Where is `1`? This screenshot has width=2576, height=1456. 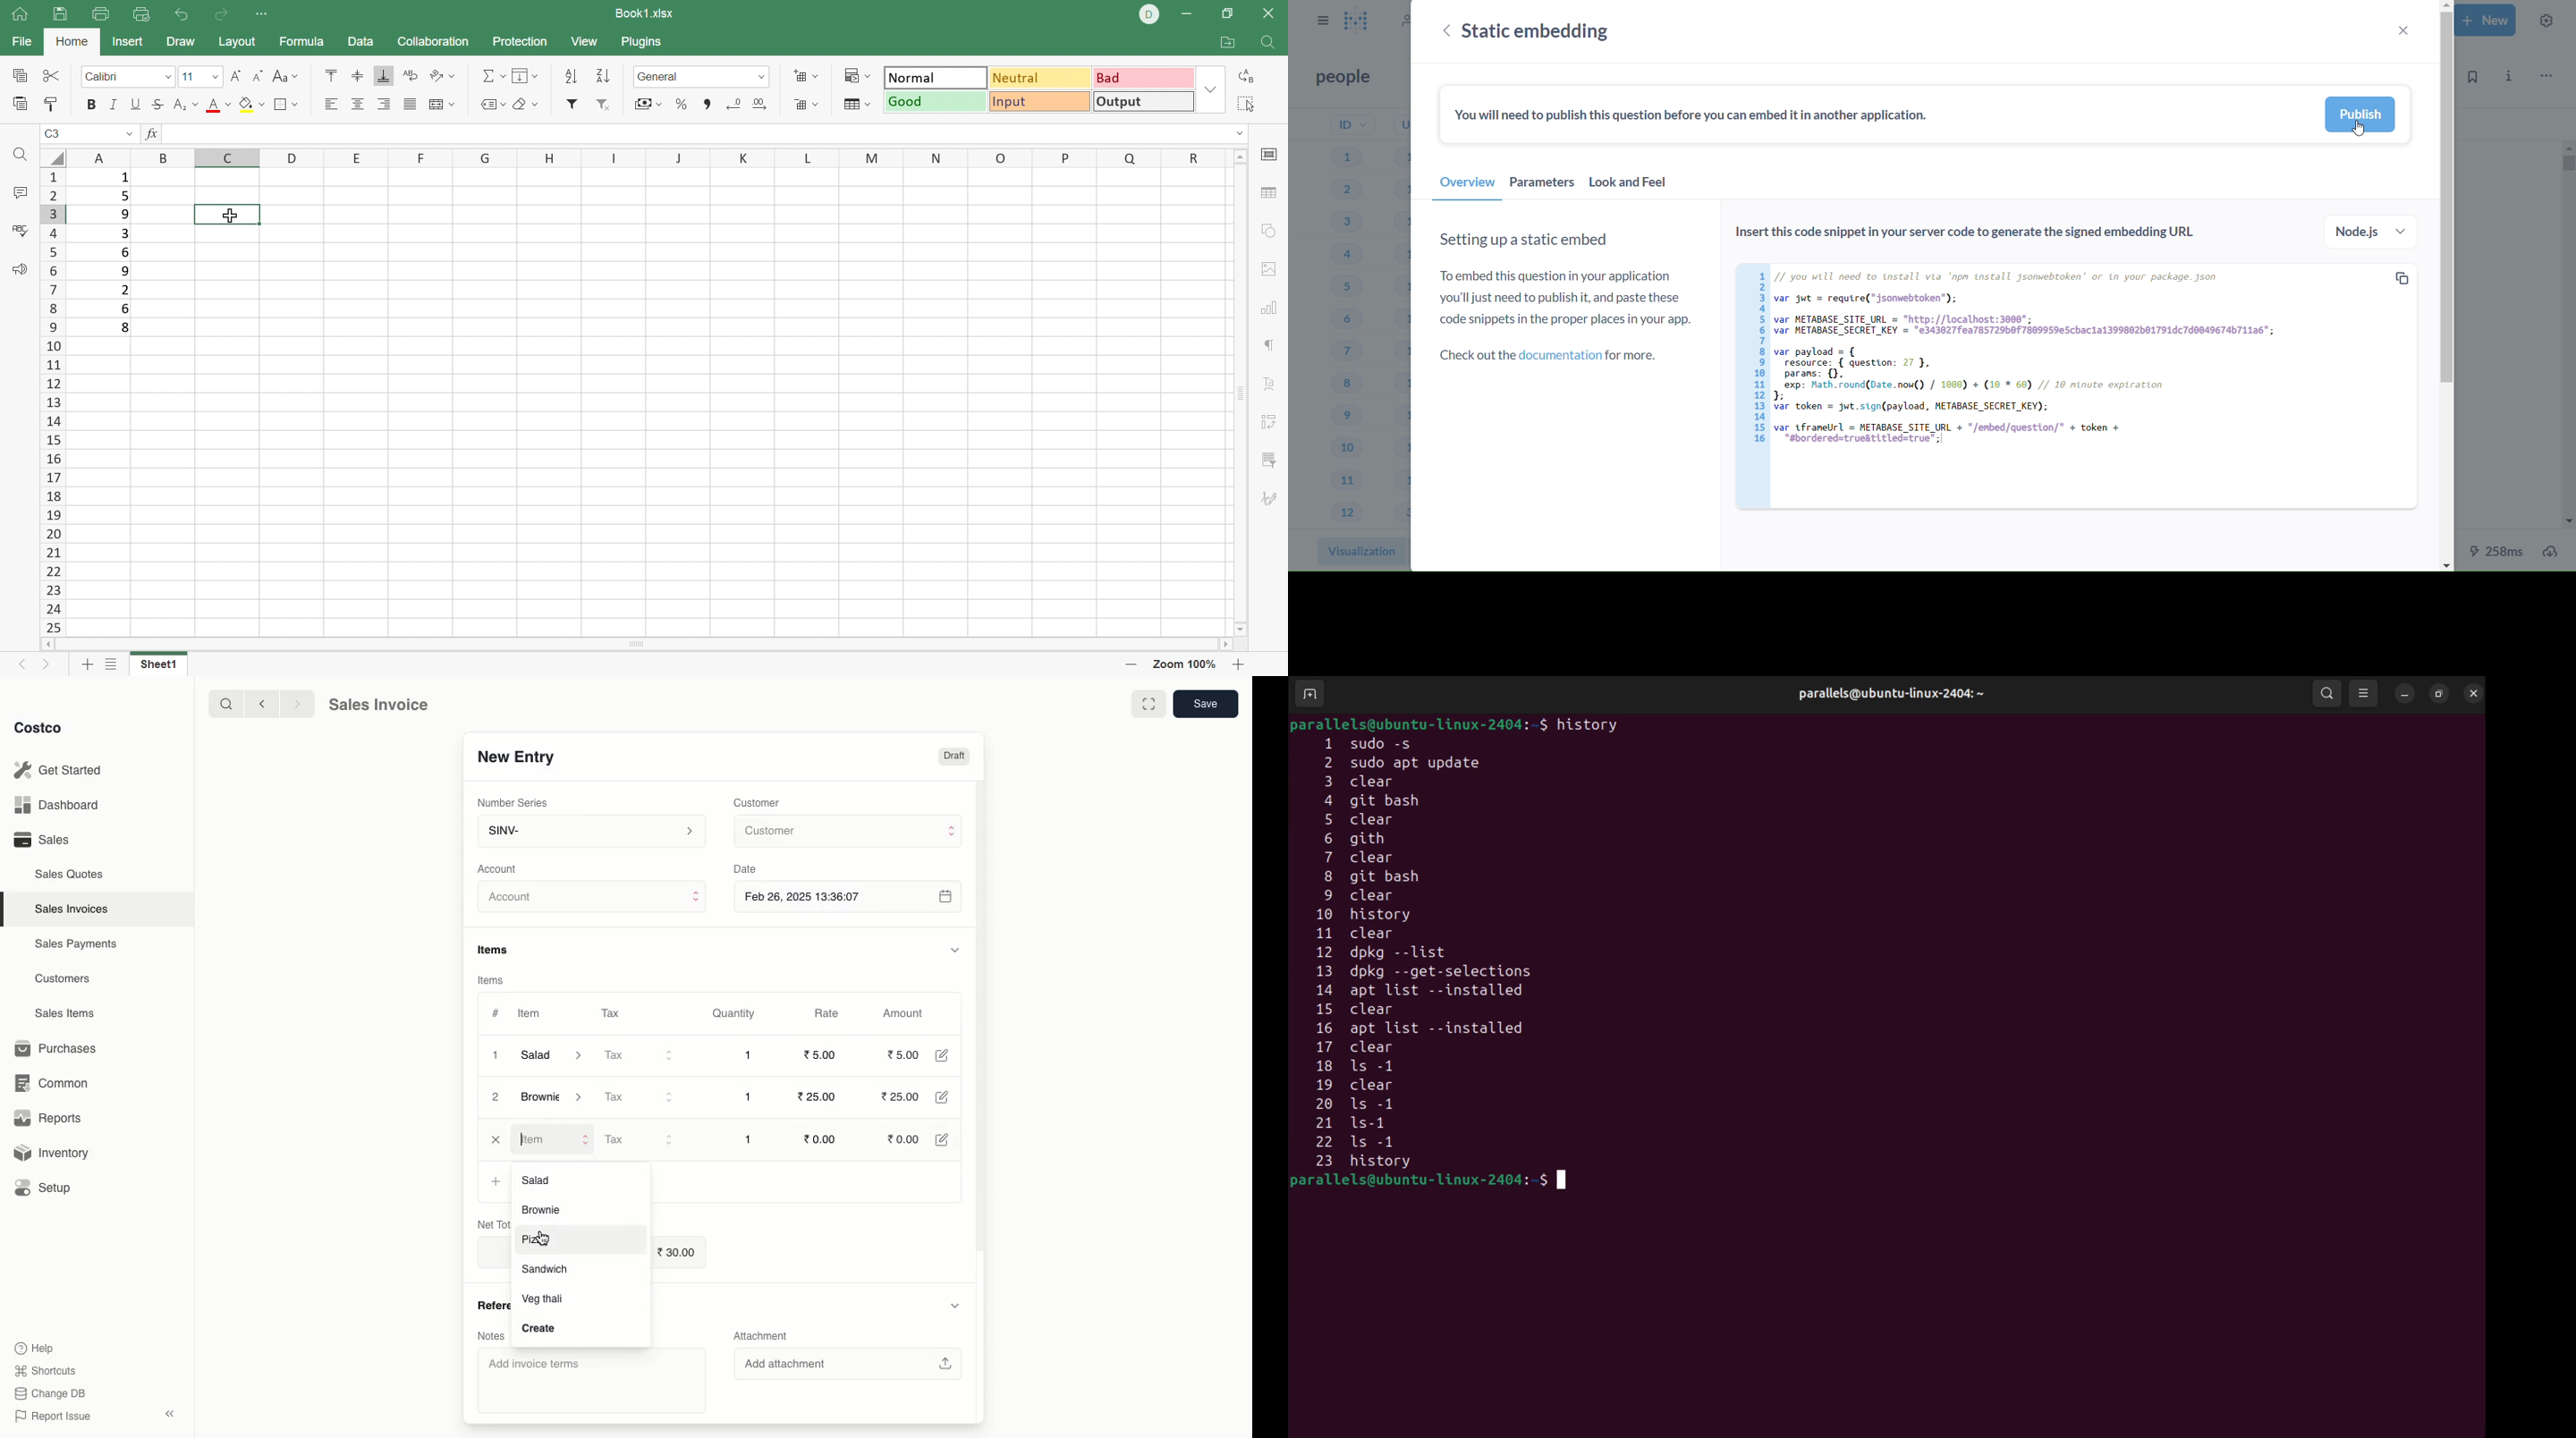 1 is located at coordinates (748, 1097).